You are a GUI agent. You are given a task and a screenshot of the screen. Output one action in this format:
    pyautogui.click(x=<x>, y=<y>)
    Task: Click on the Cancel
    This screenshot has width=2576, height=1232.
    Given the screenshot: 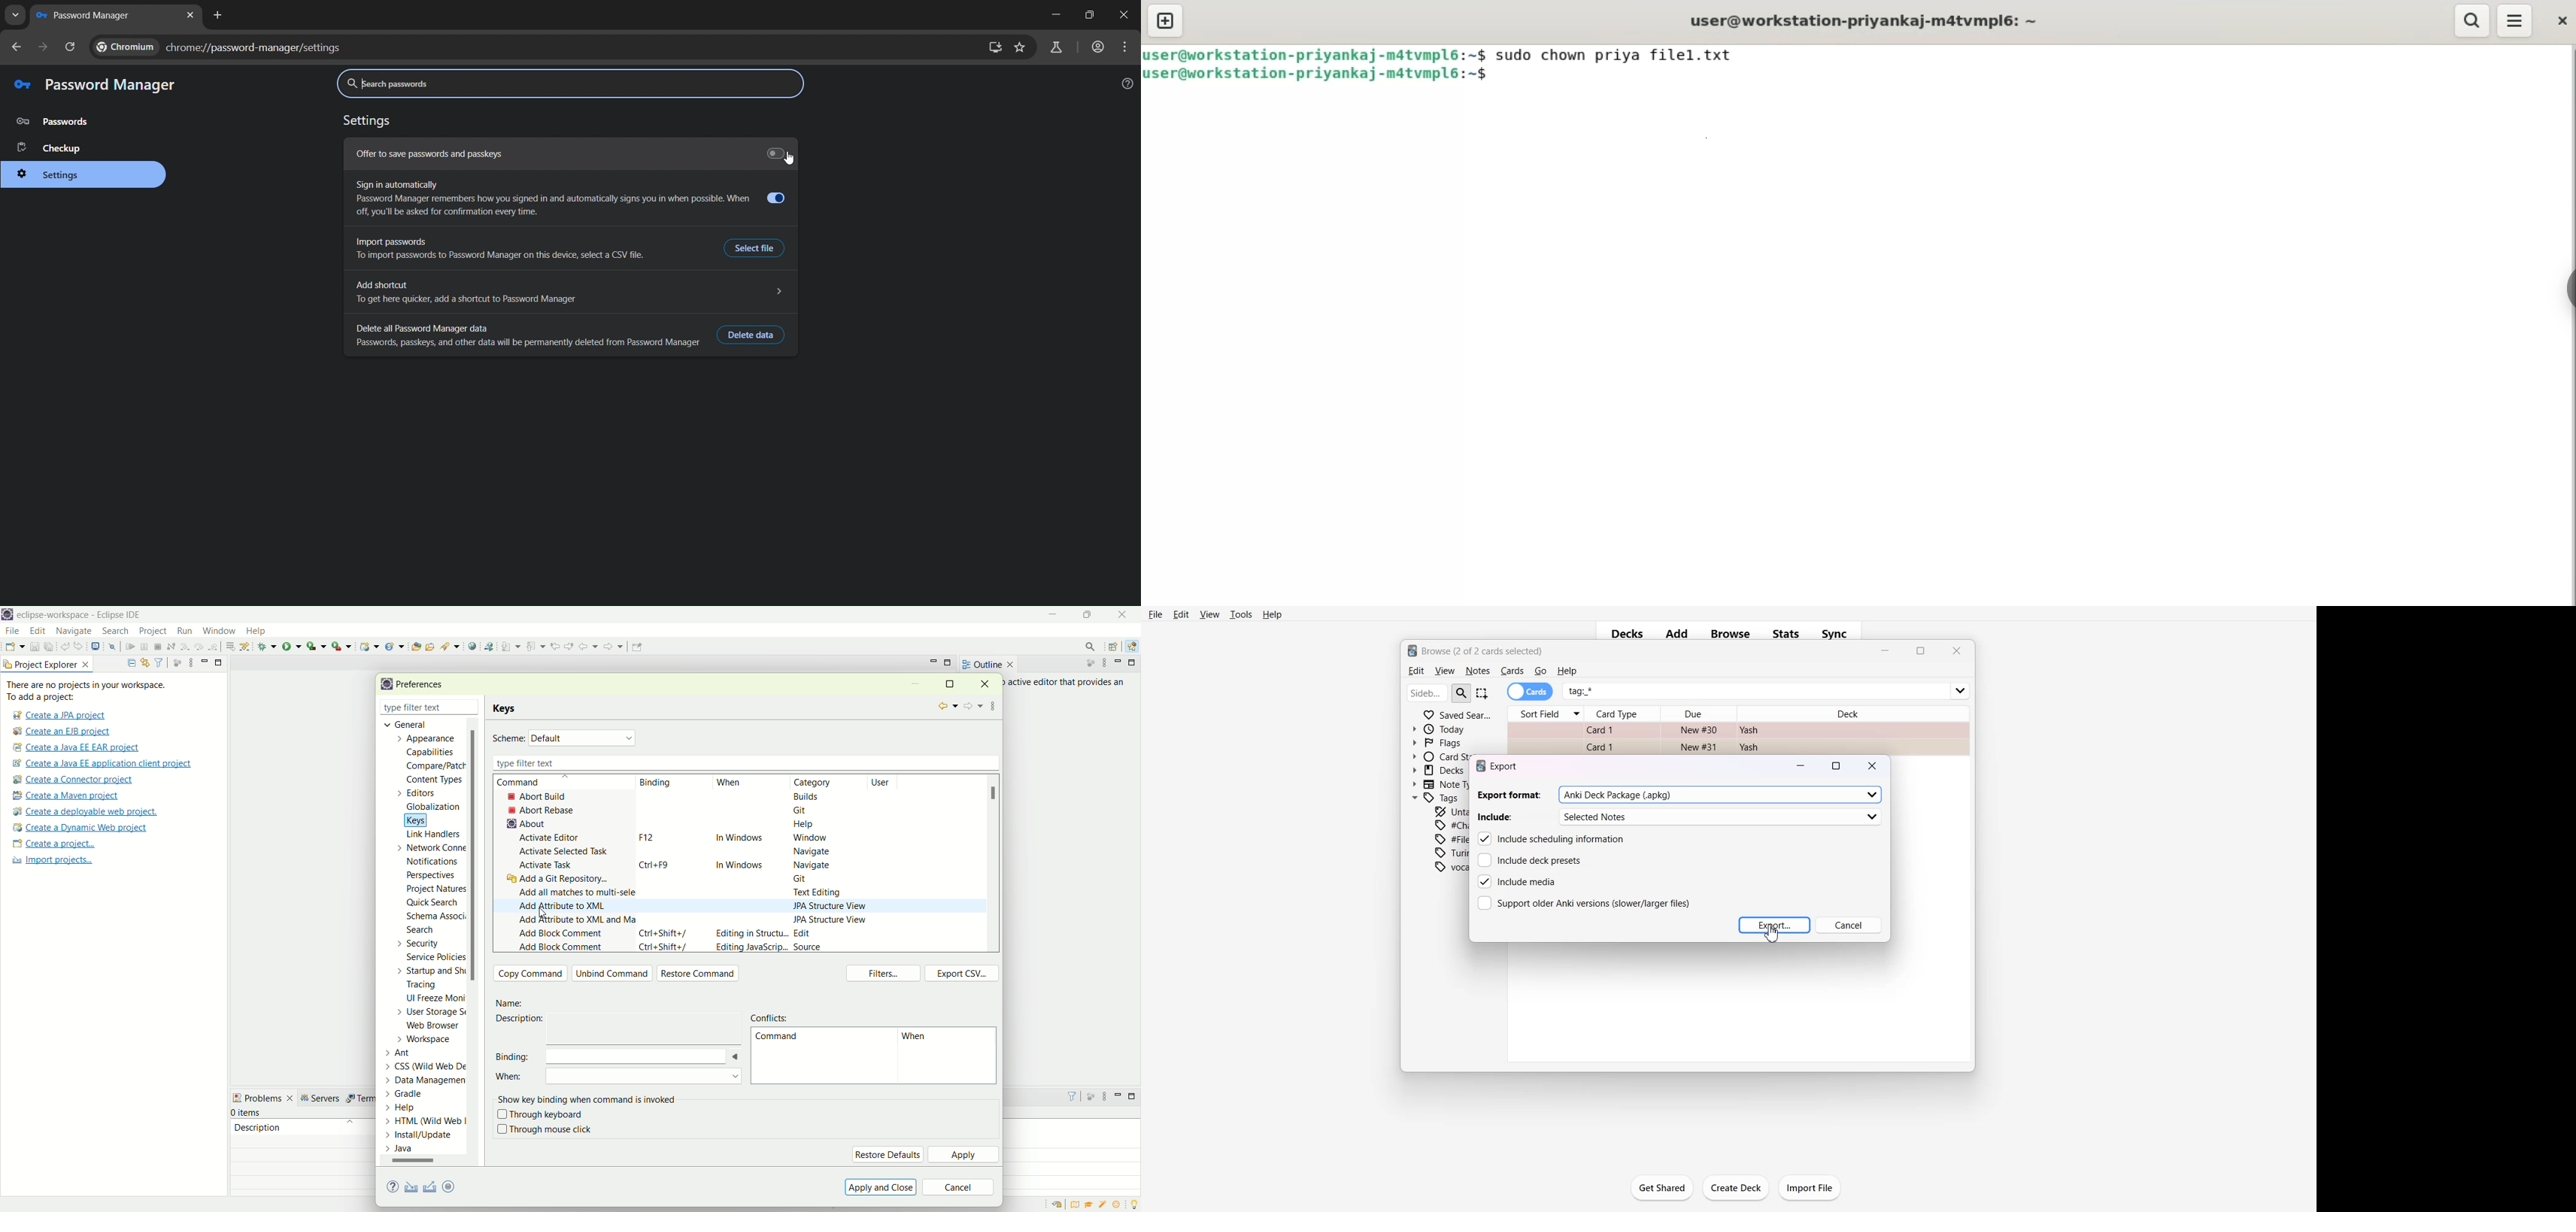 What is the action you would take?
    pyautogui.click(x=1849, y=925)
    